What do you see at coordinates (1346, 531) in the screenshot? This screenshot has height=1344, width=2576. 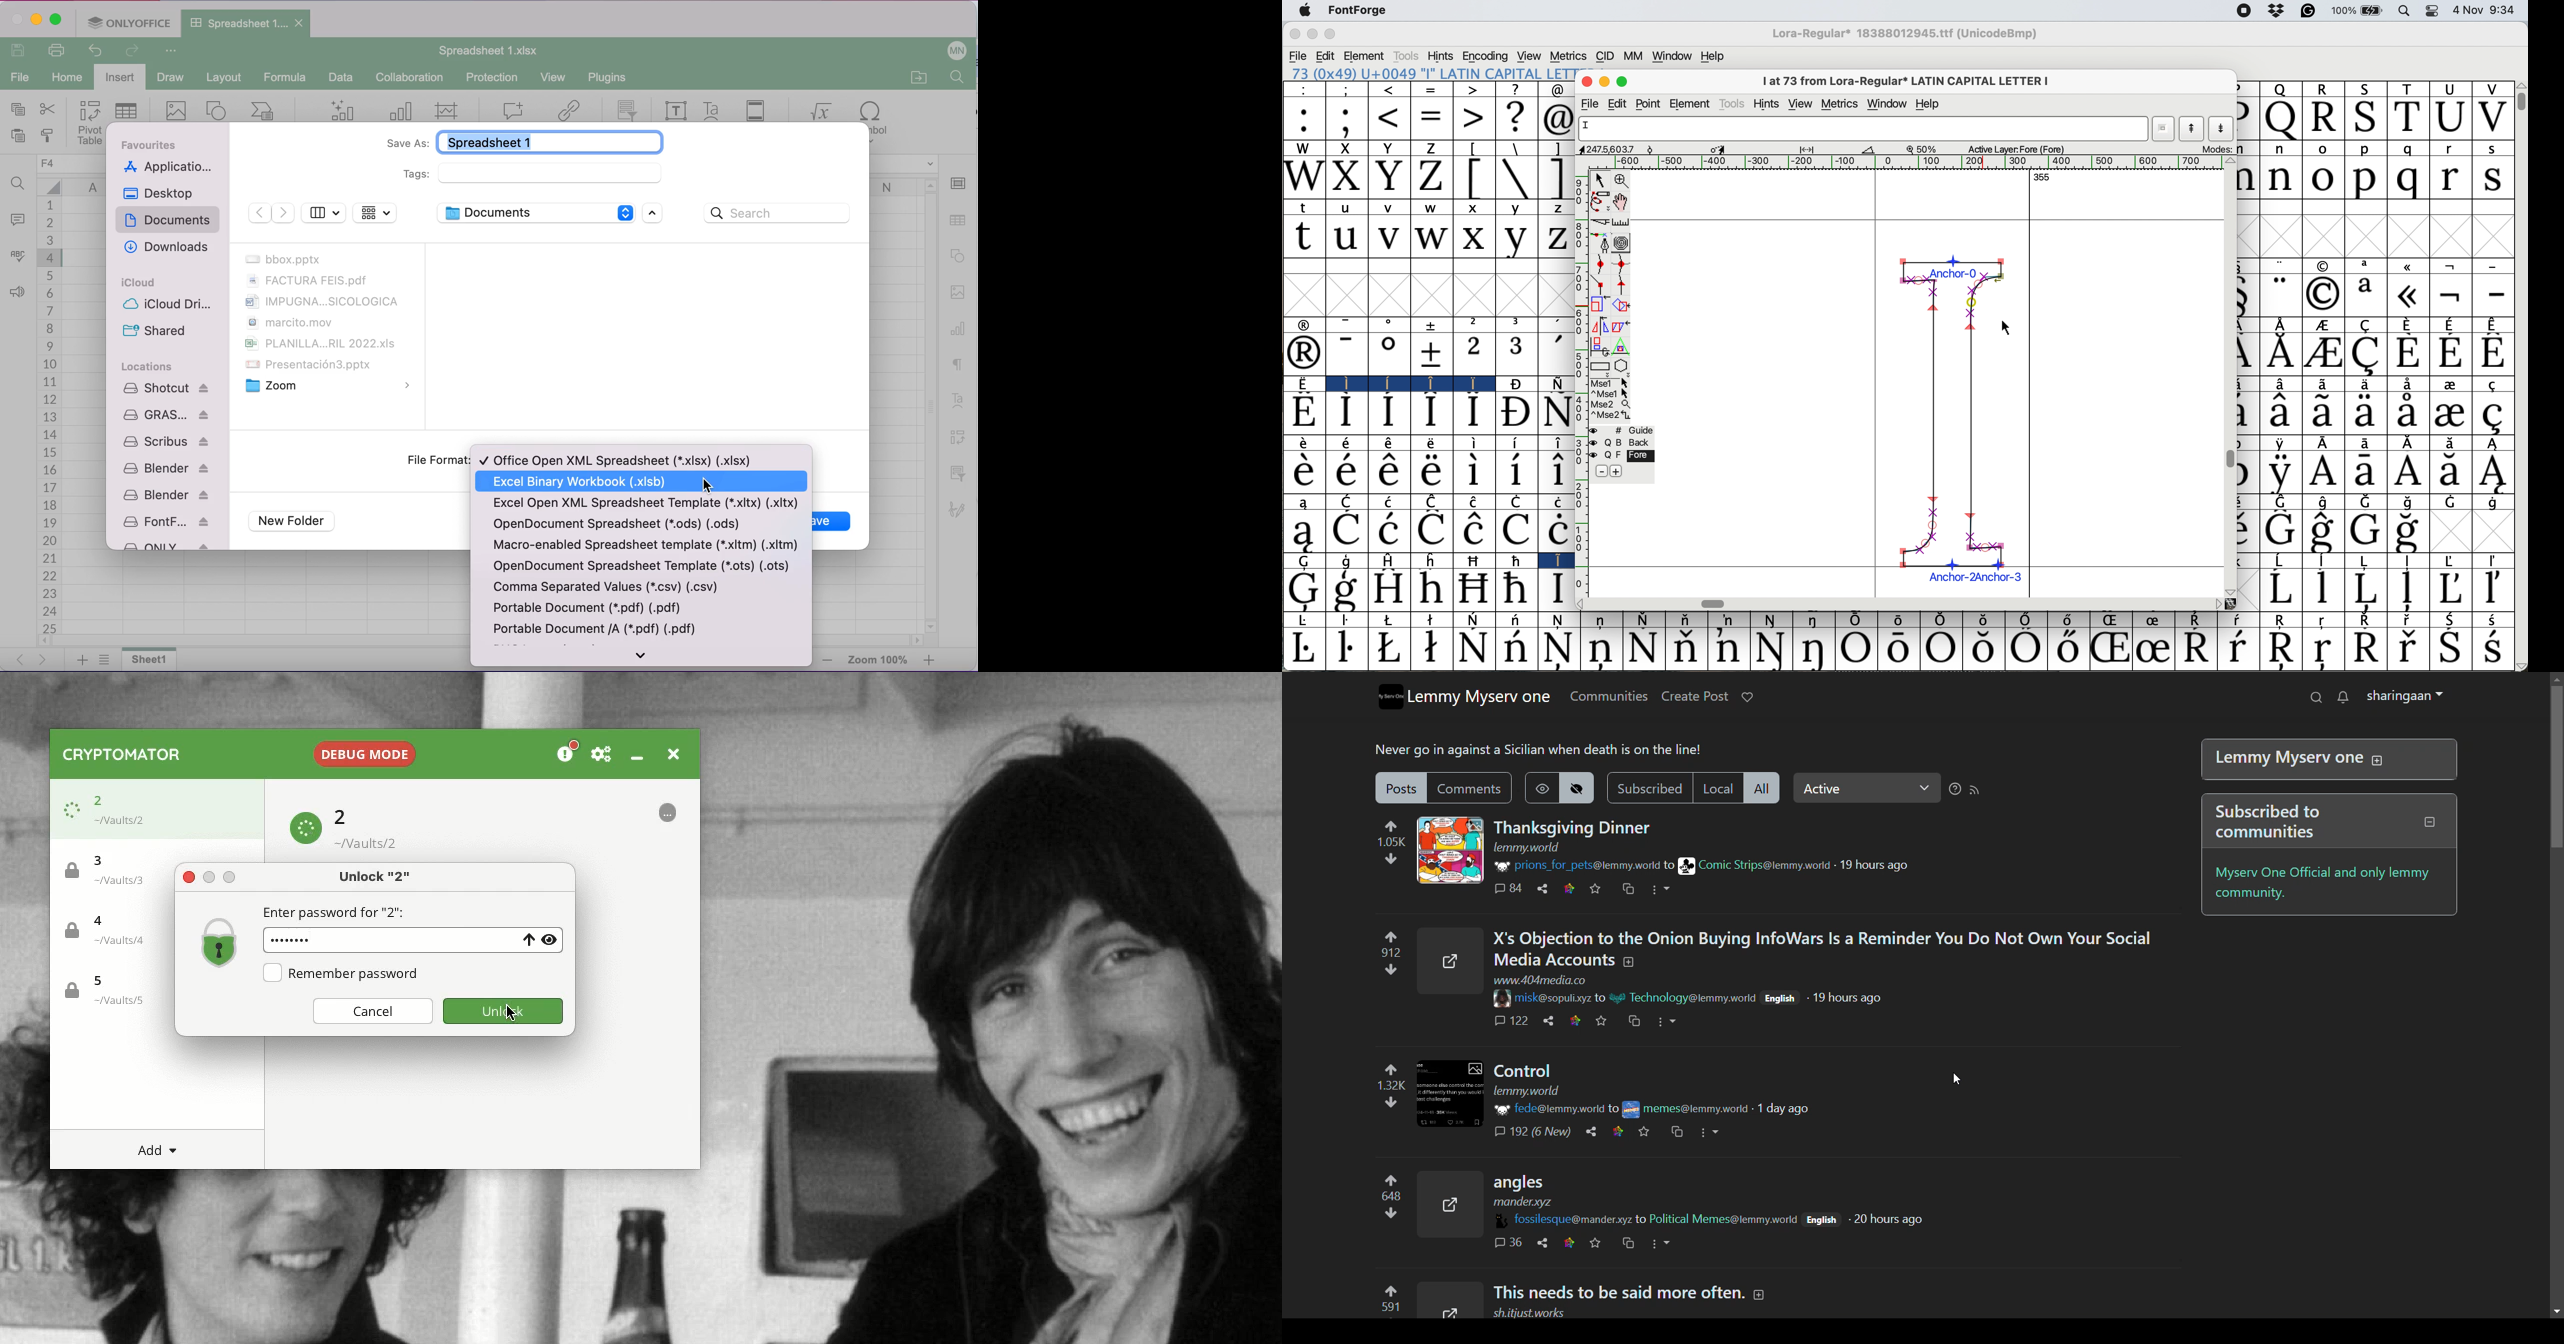 I see `Symbol` at bounding box center [1346, 531].